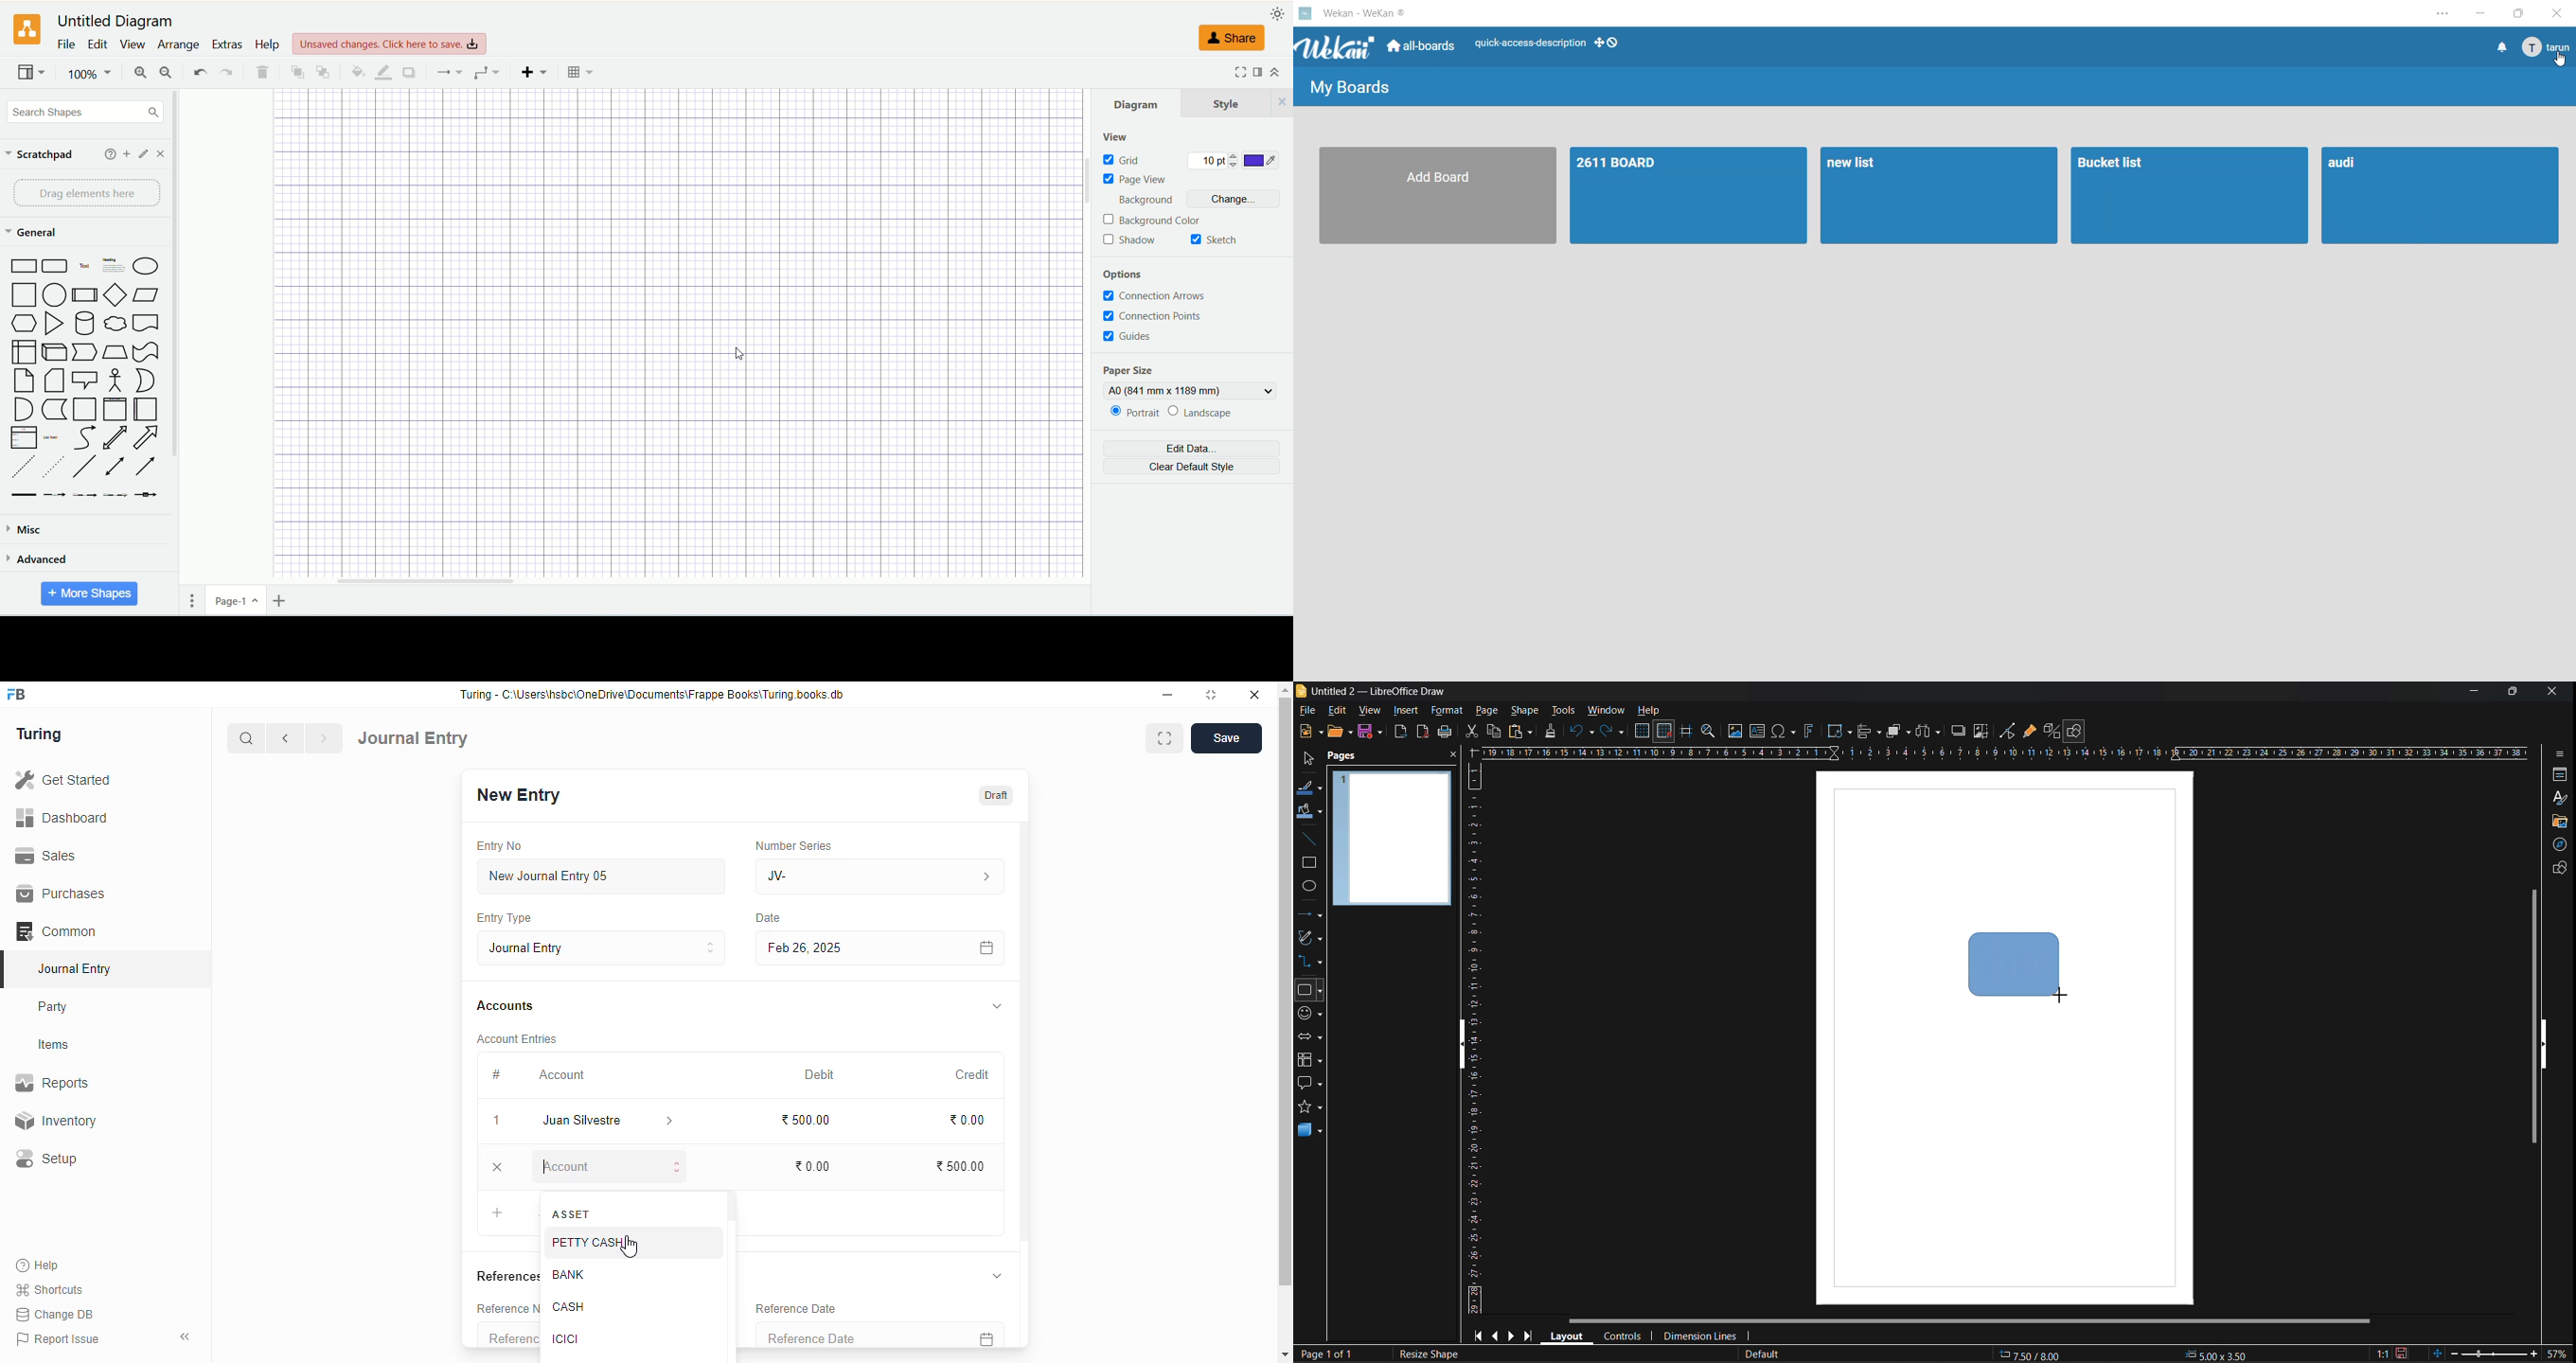  What do you see at coordinates (1214, 241) in the screenshot?
I see `sketch` at bounding box center [1214, 241].